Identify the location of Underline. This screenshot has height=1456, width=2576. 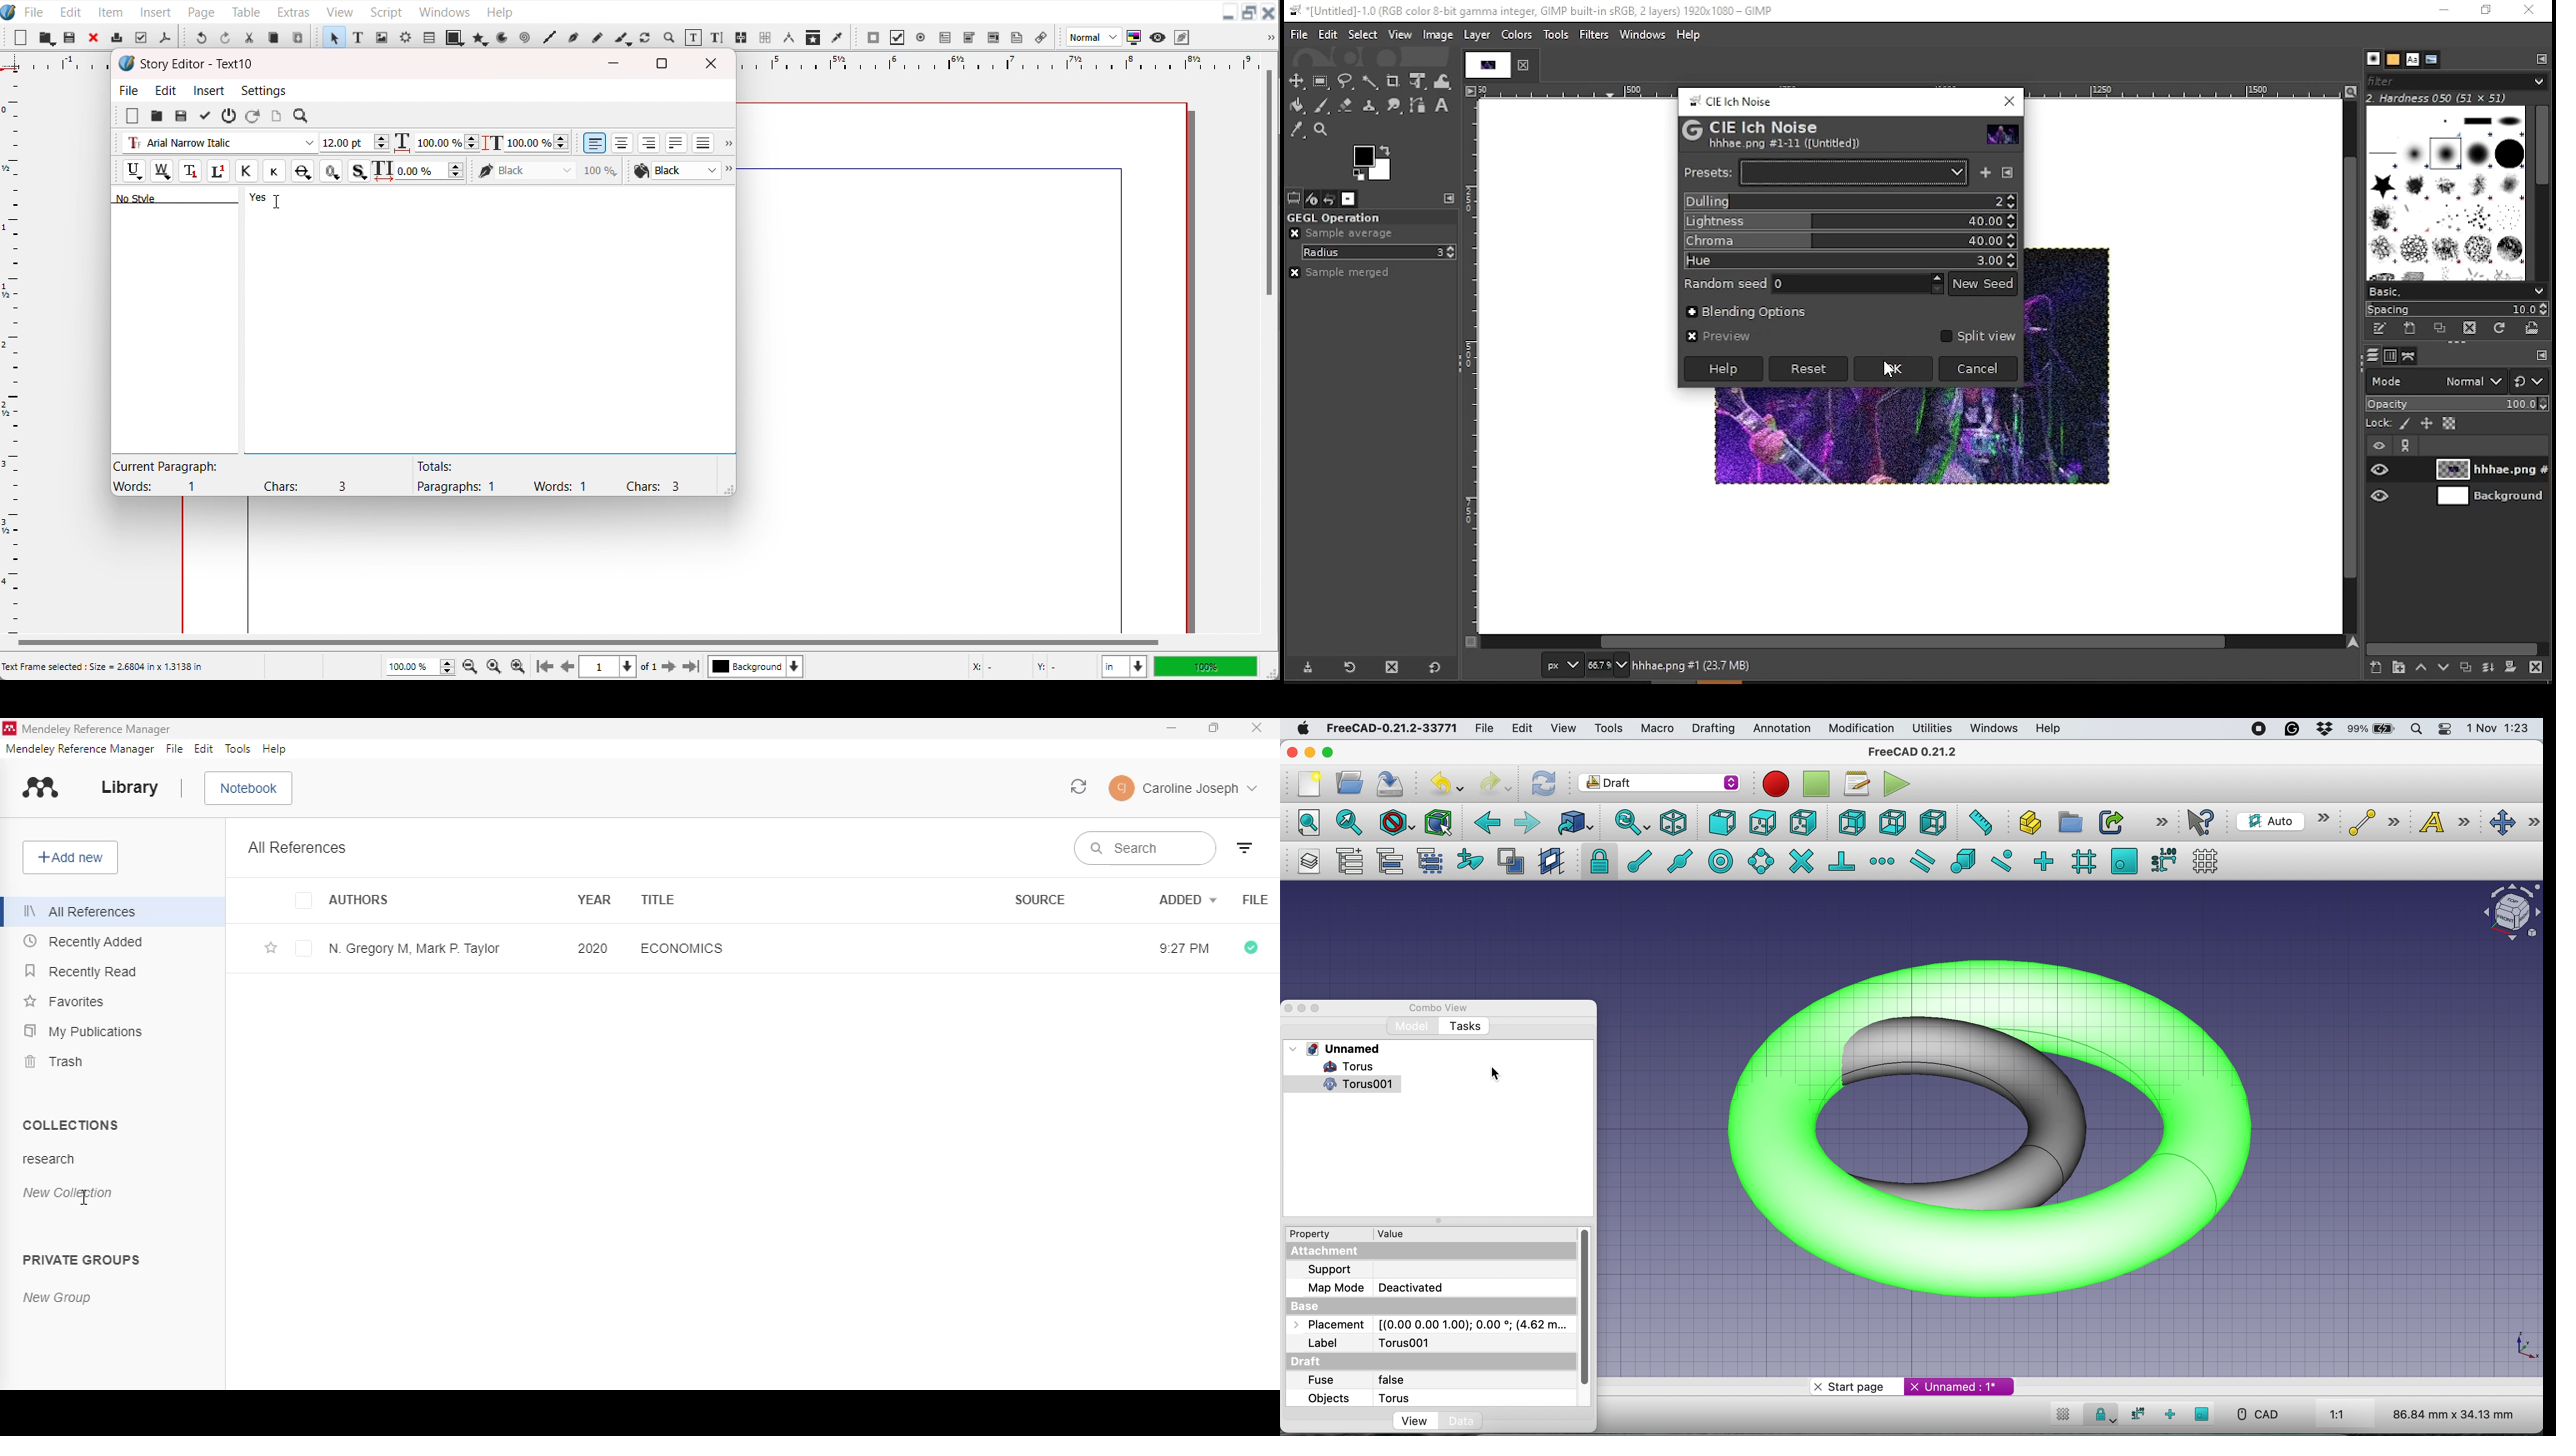
(133, 171).